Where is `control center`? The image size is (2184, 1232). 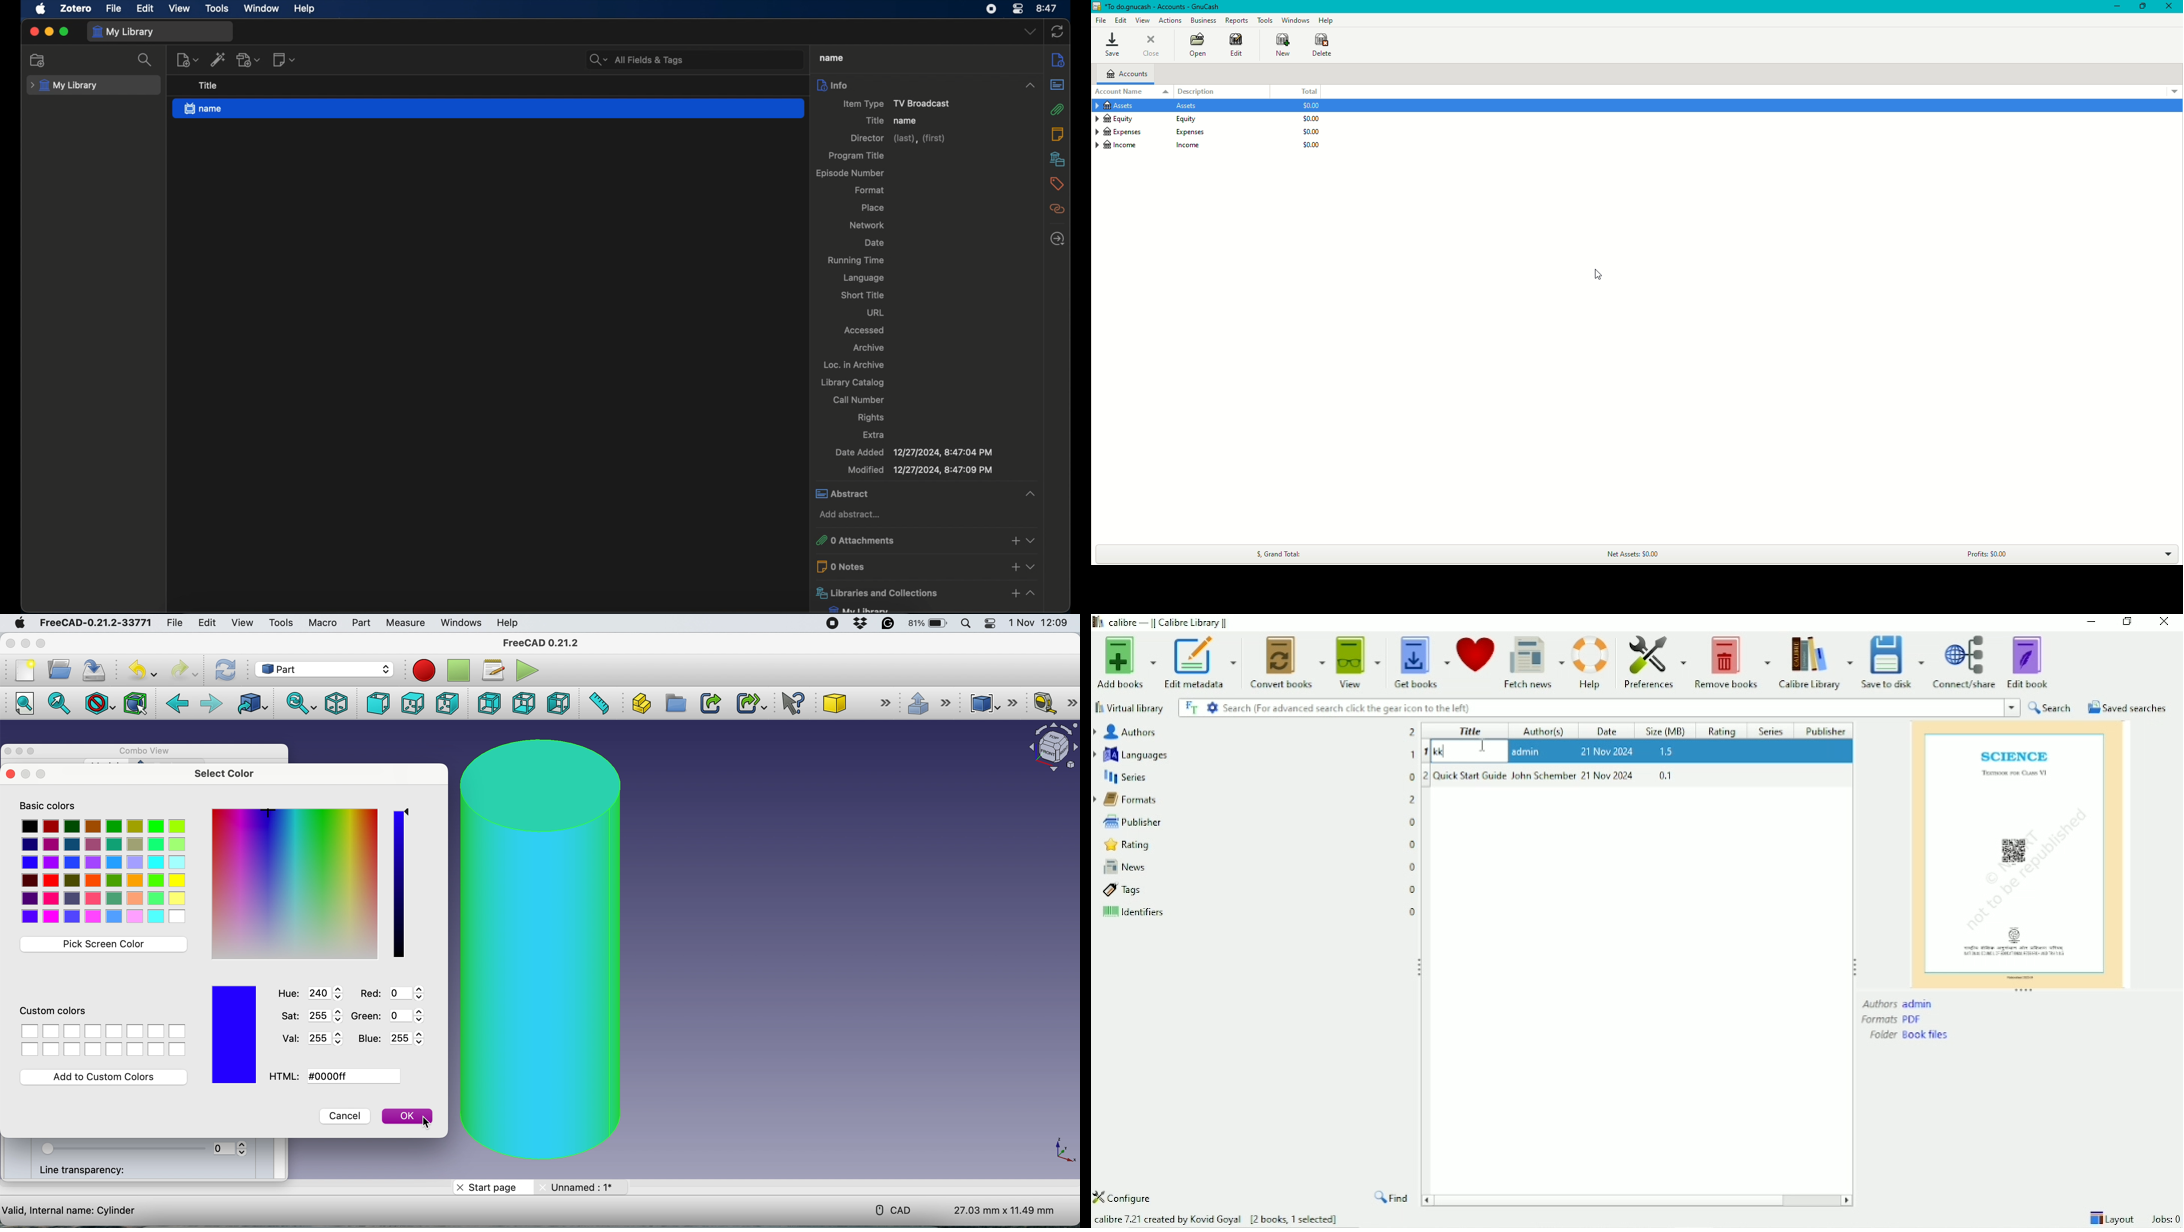
control center is located at coordinates (992, 625).